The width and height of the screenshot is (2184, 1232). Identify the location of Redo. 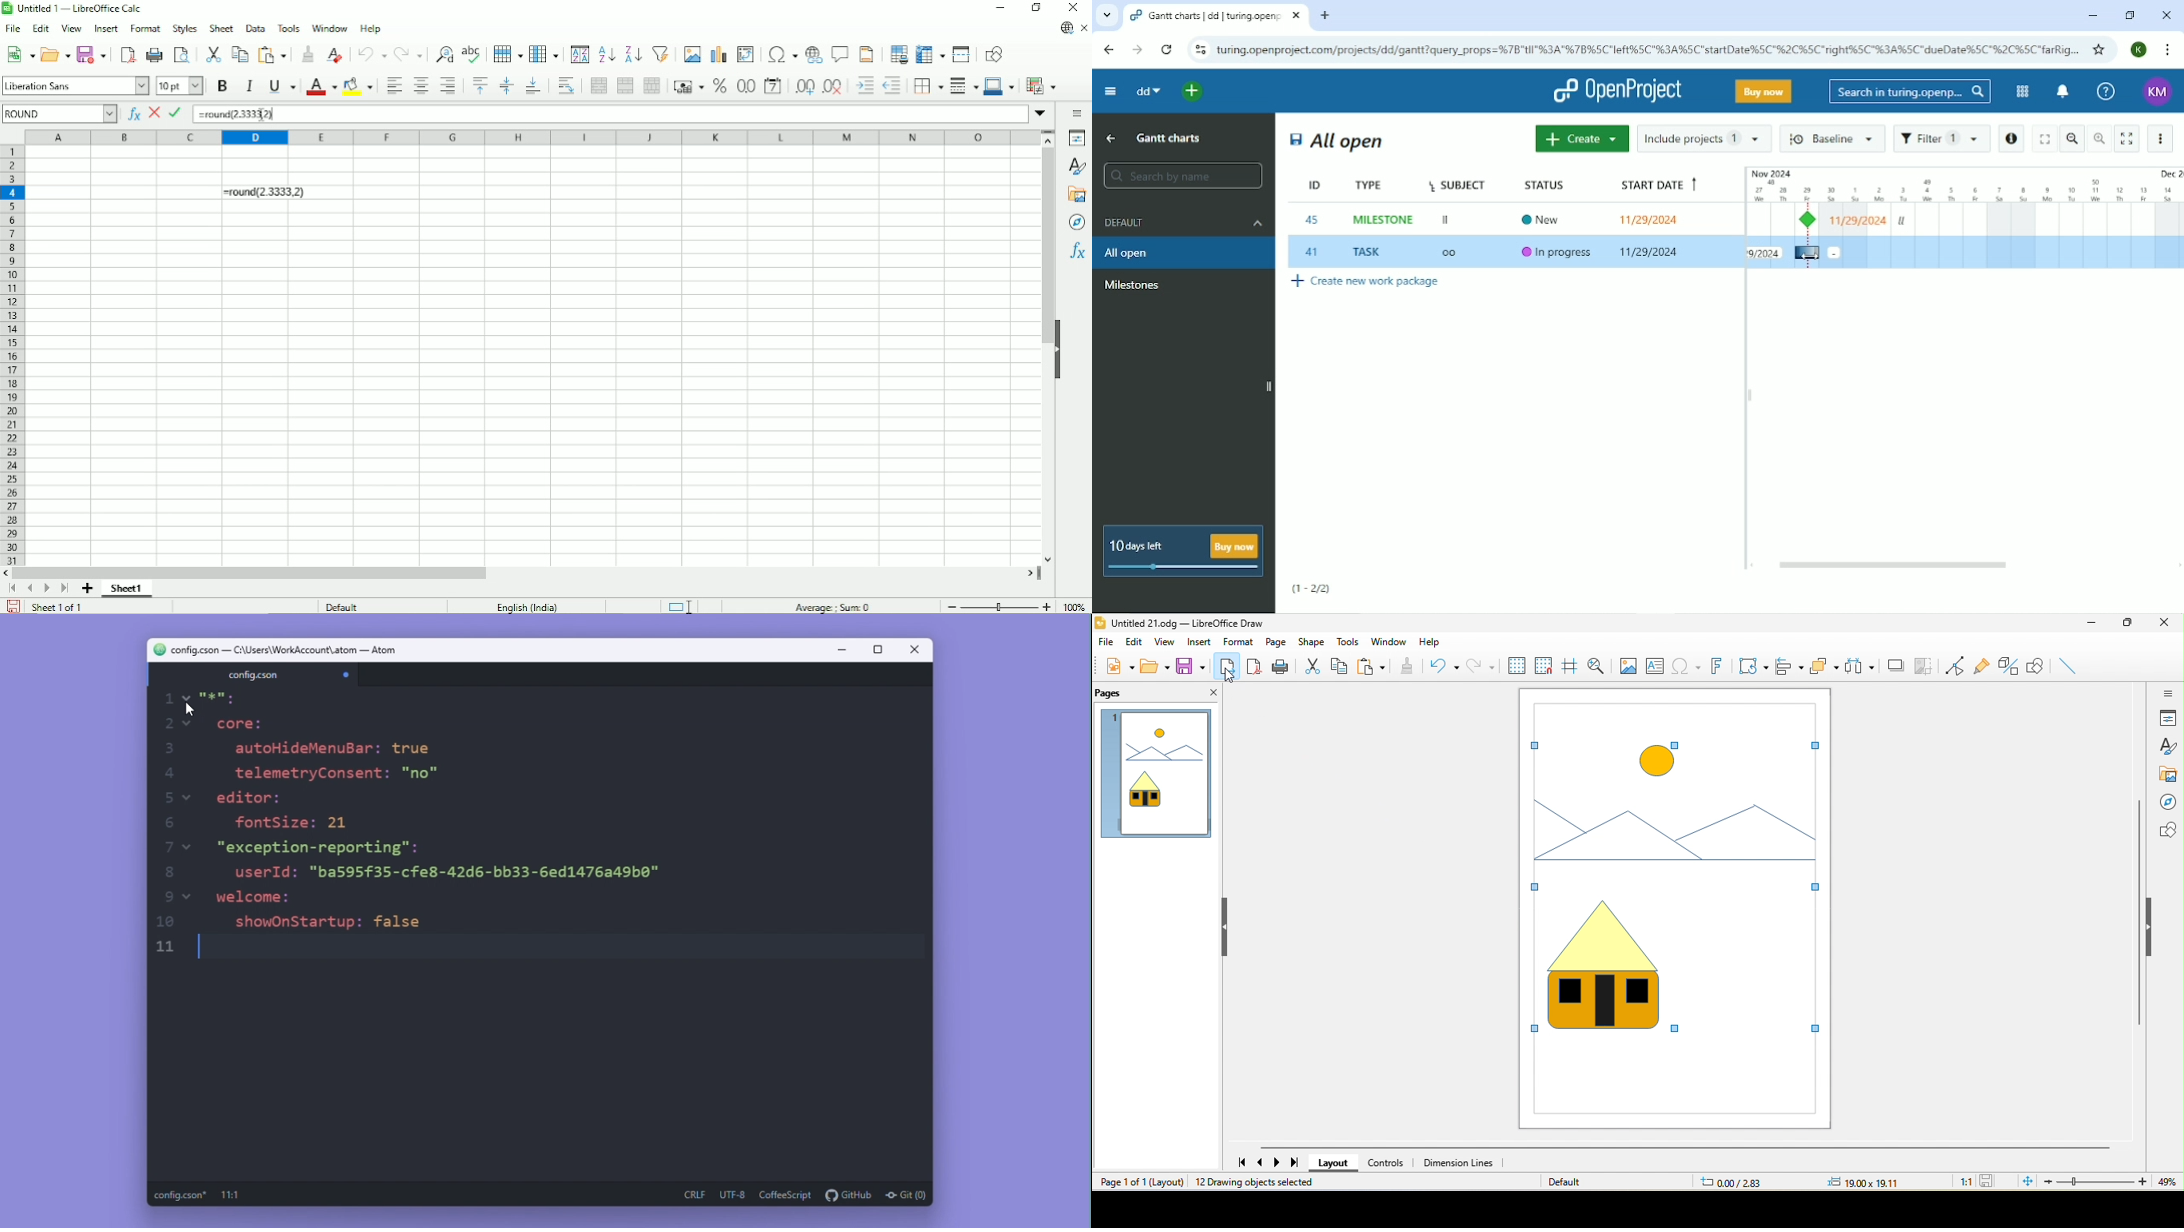
(410, 55).